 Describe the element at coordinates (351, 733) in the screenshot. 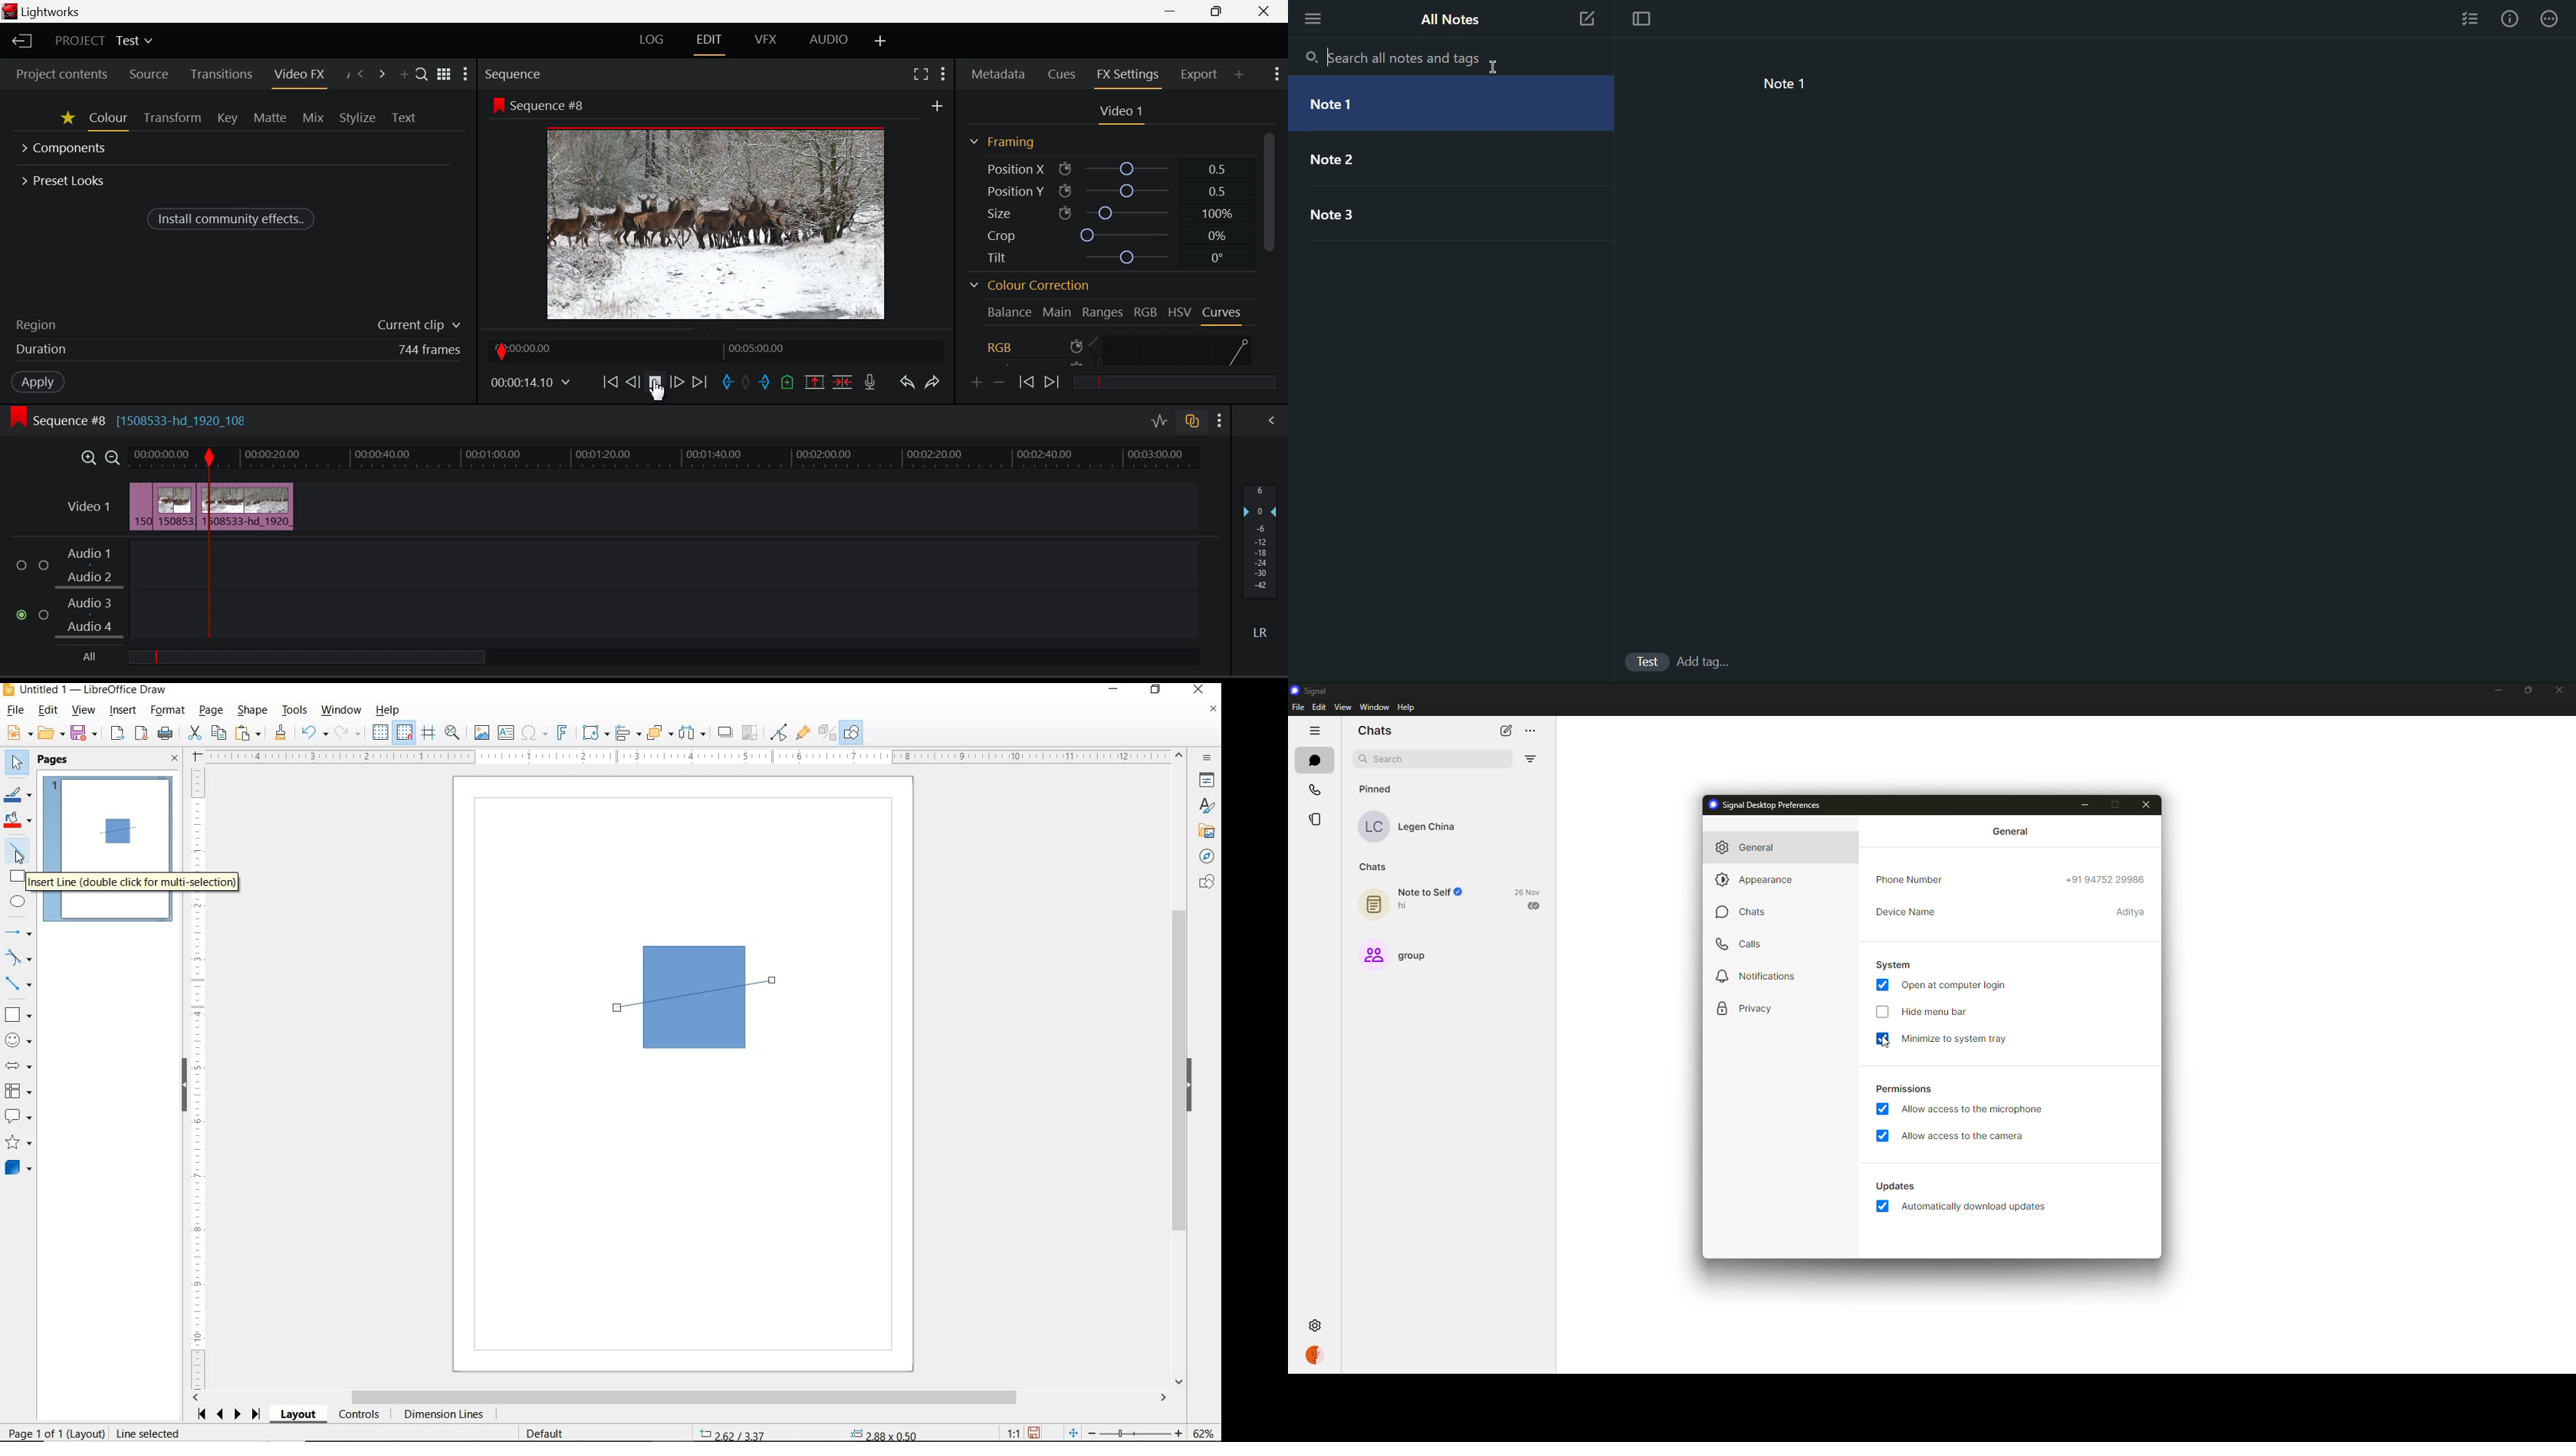

I see `REDO` at that location.